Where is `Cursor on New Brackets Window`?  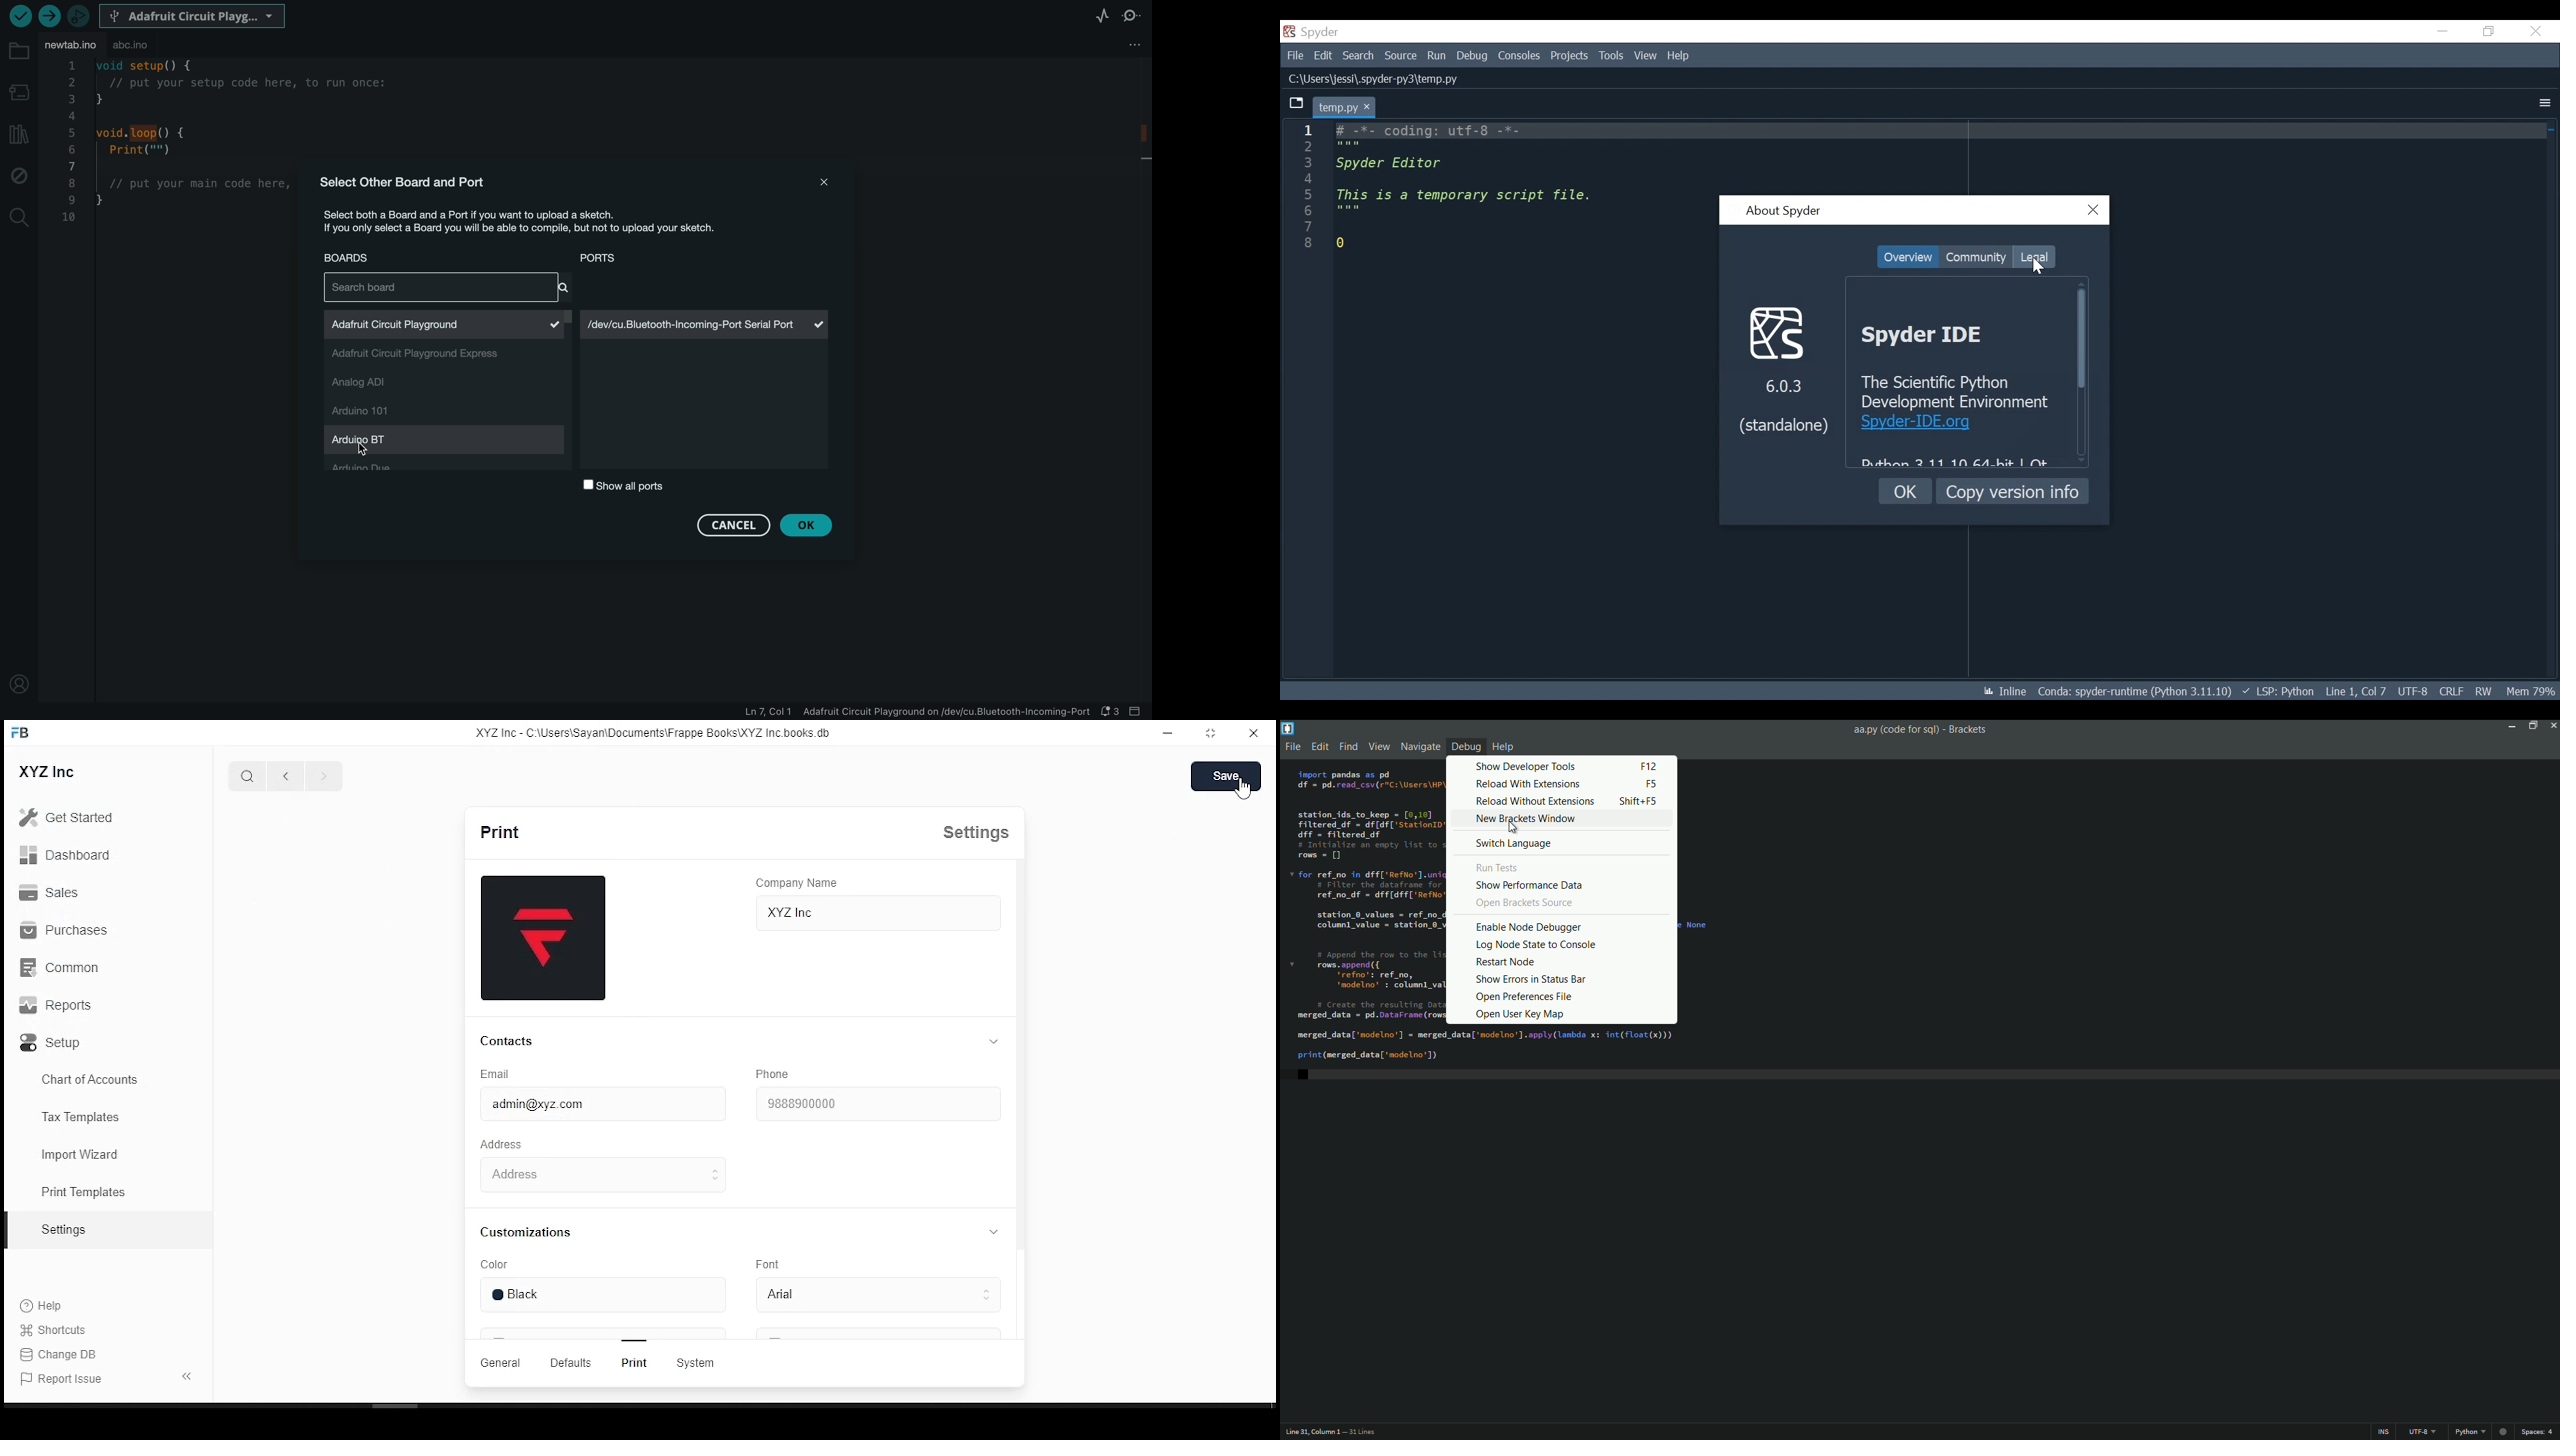 Cursor on New Brackets Window is located at coordinates (1513, 829).